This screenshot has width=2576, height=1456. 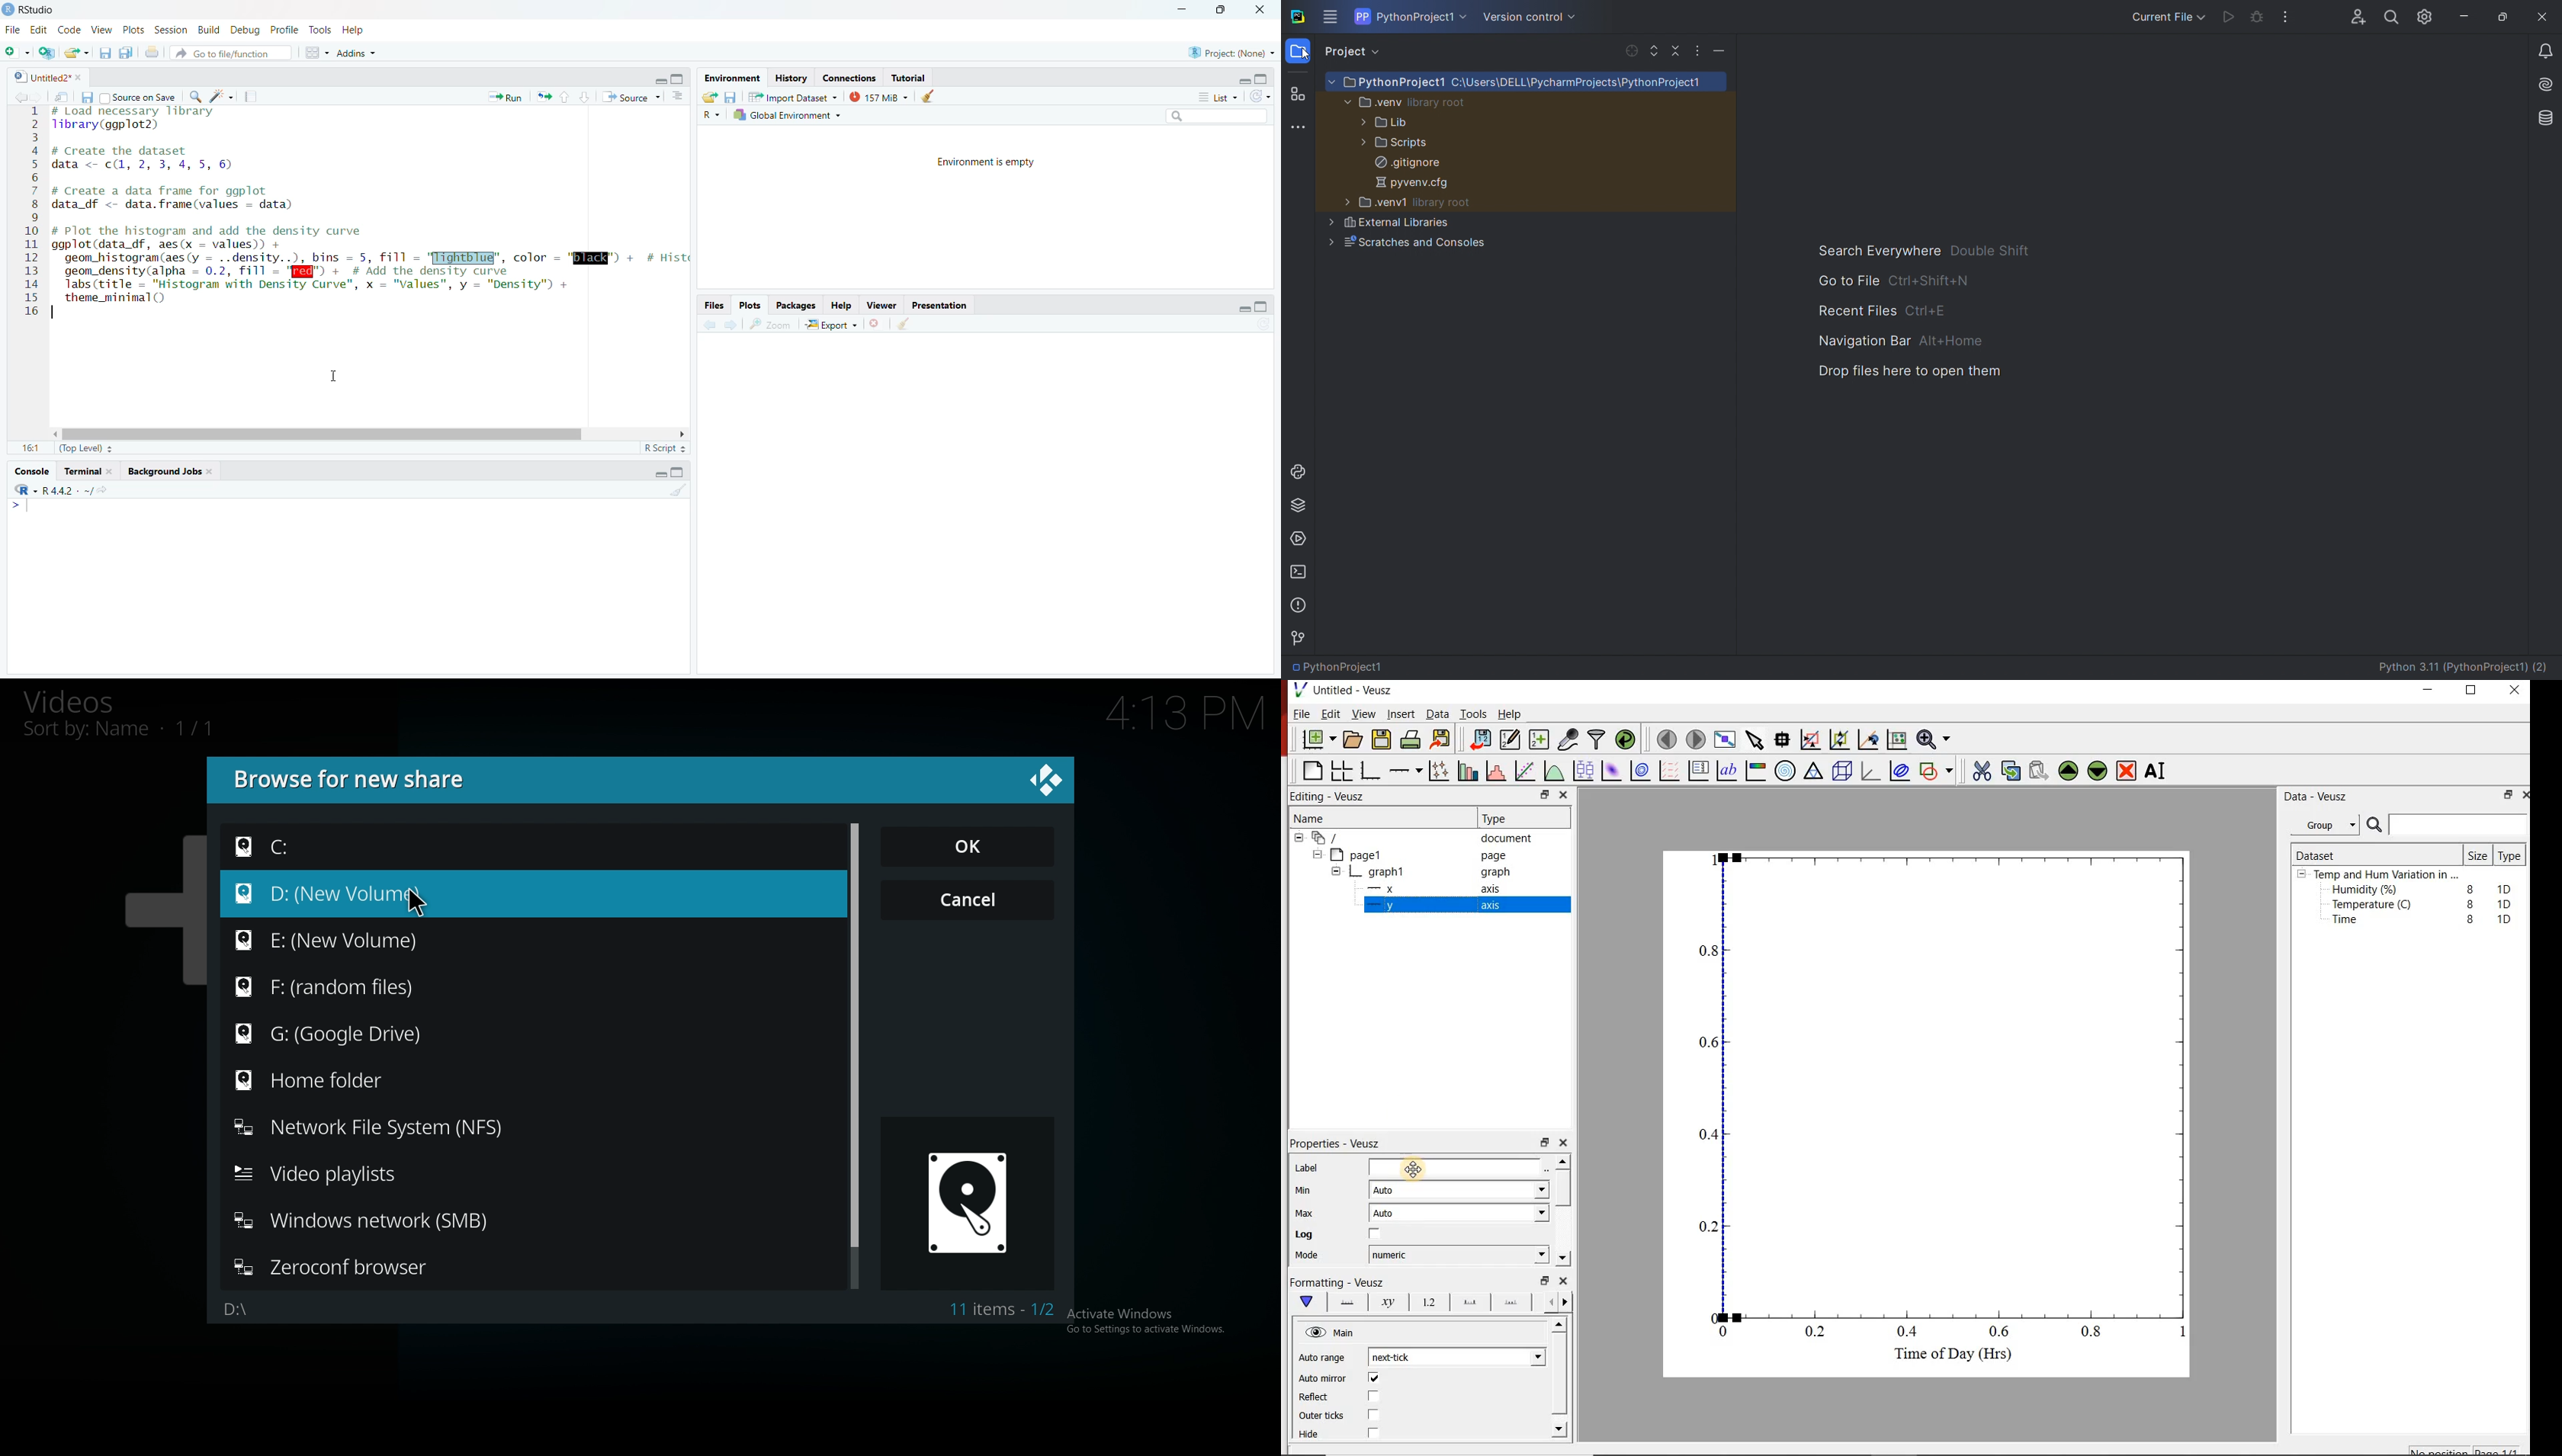 What do you see at coordinates (1423, 1167) in the screenshot?
I see `Cursor` at bounding box center [1423, 1167].